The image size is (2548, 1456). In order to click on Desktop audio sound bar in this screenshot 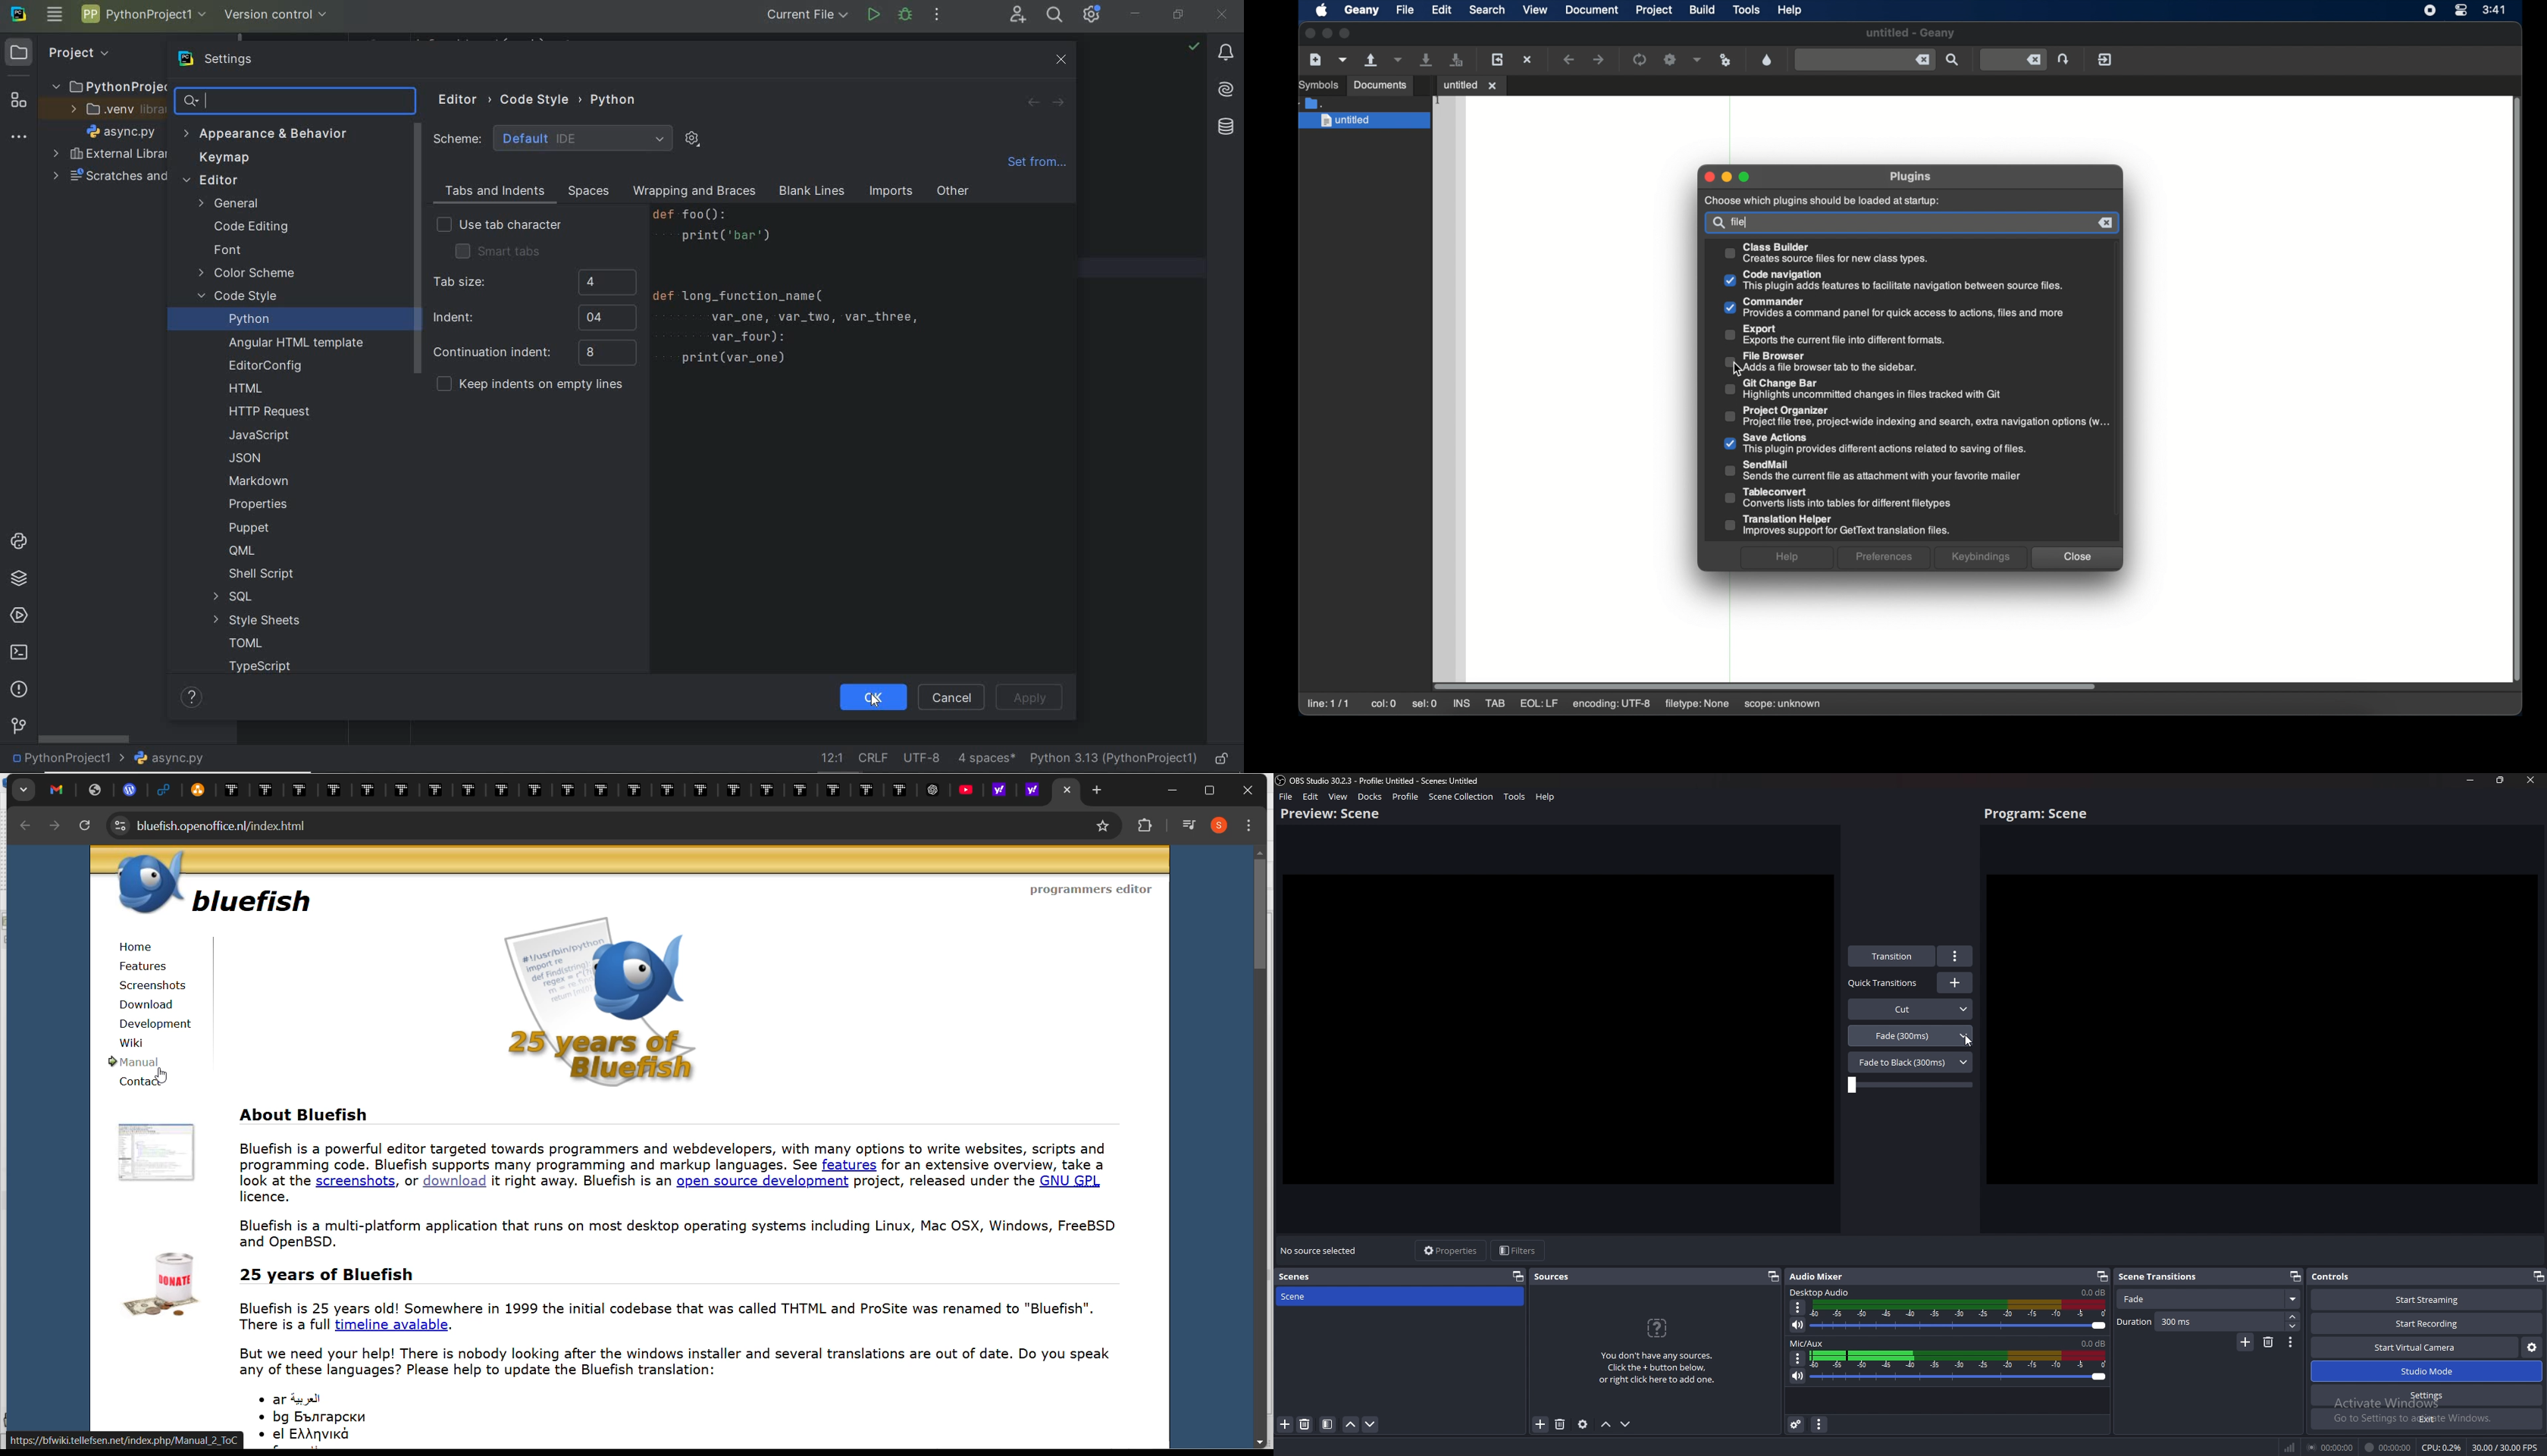, I will do `click(1961, 1317)`.